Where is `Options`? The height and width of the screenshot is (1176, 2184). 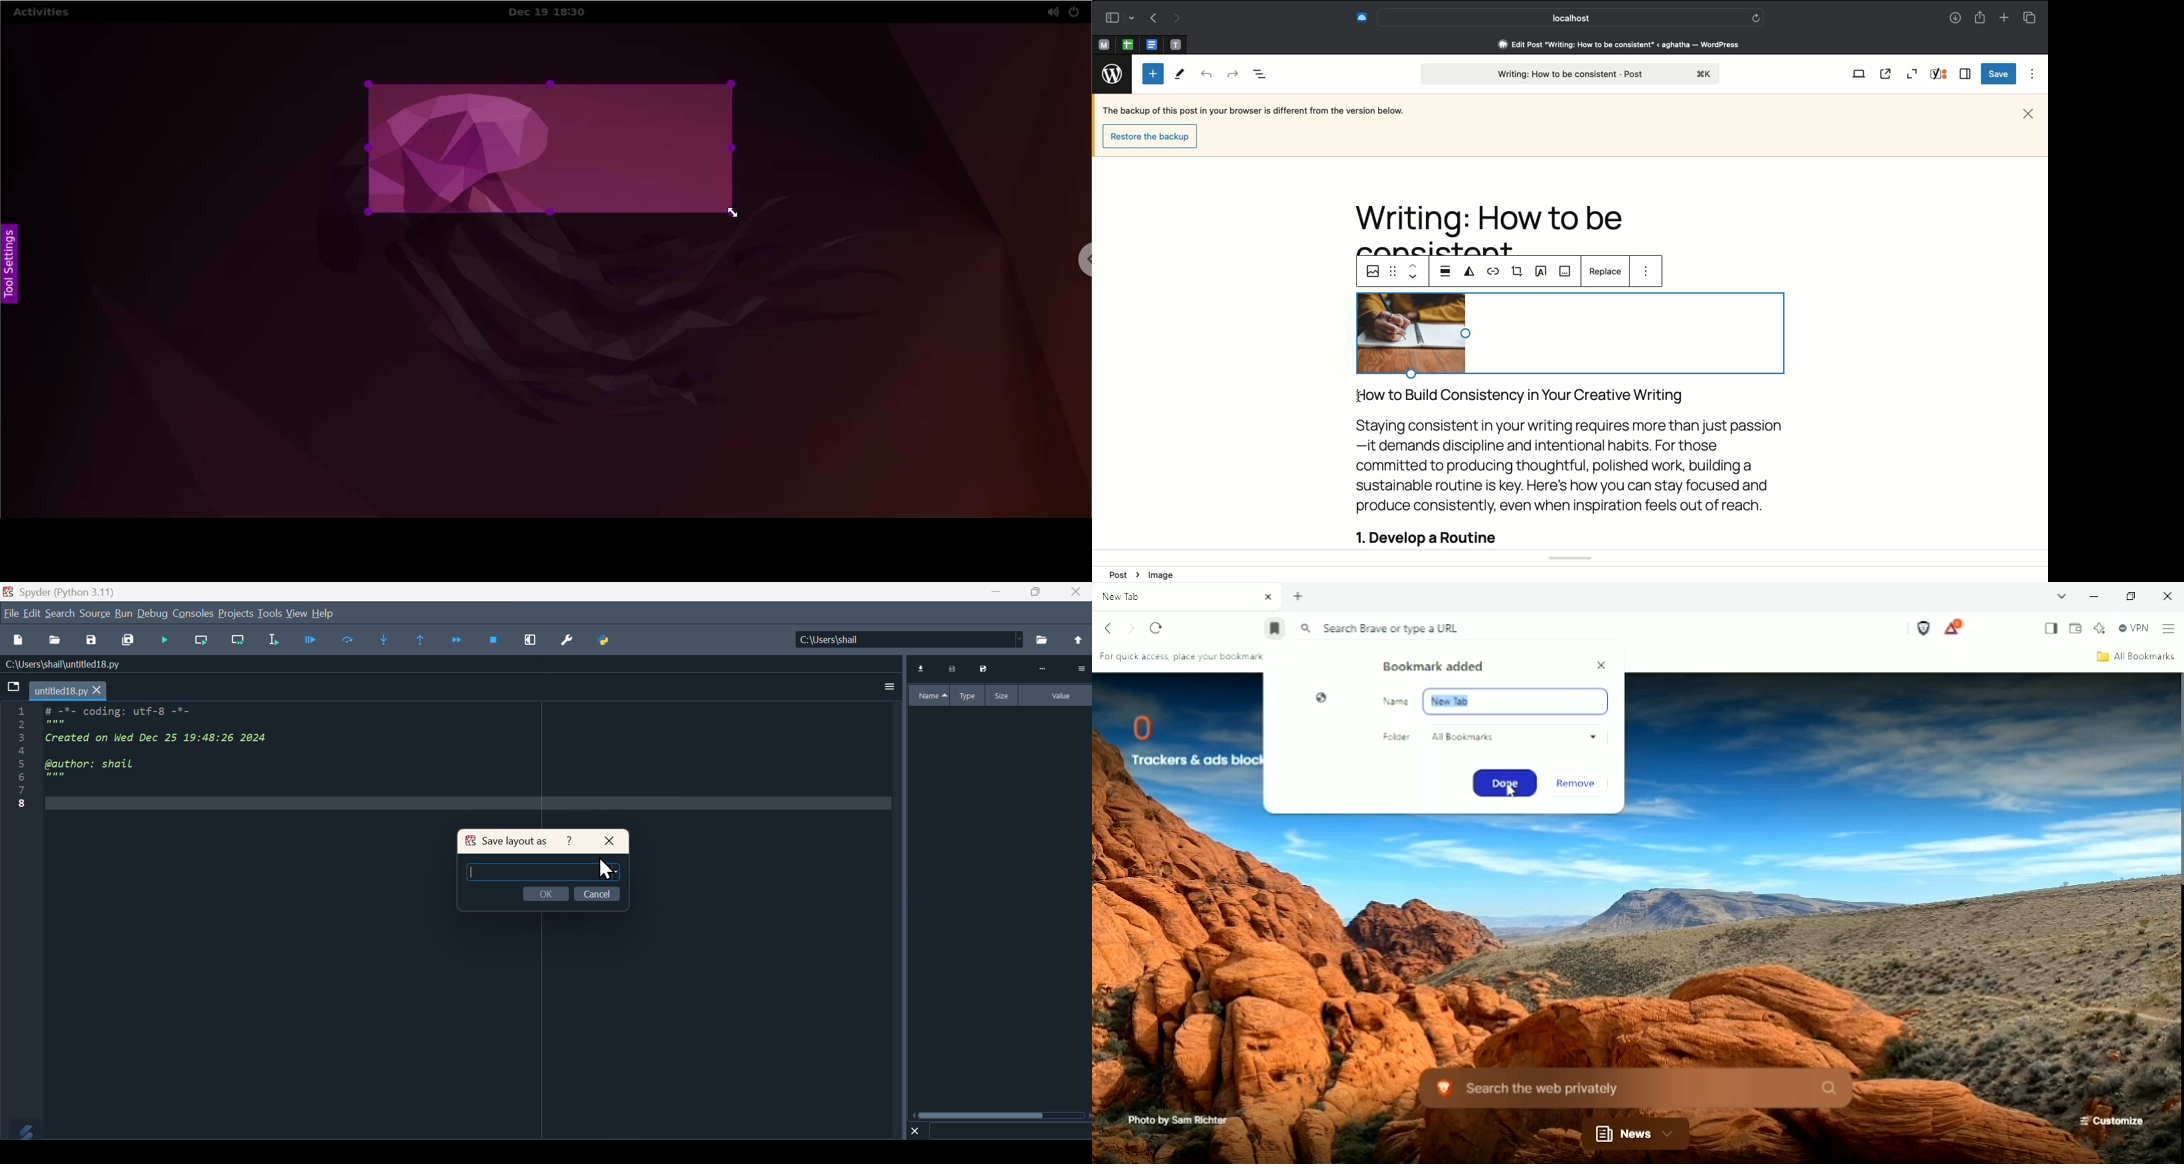
Options is located at coordinates (1647, 270).